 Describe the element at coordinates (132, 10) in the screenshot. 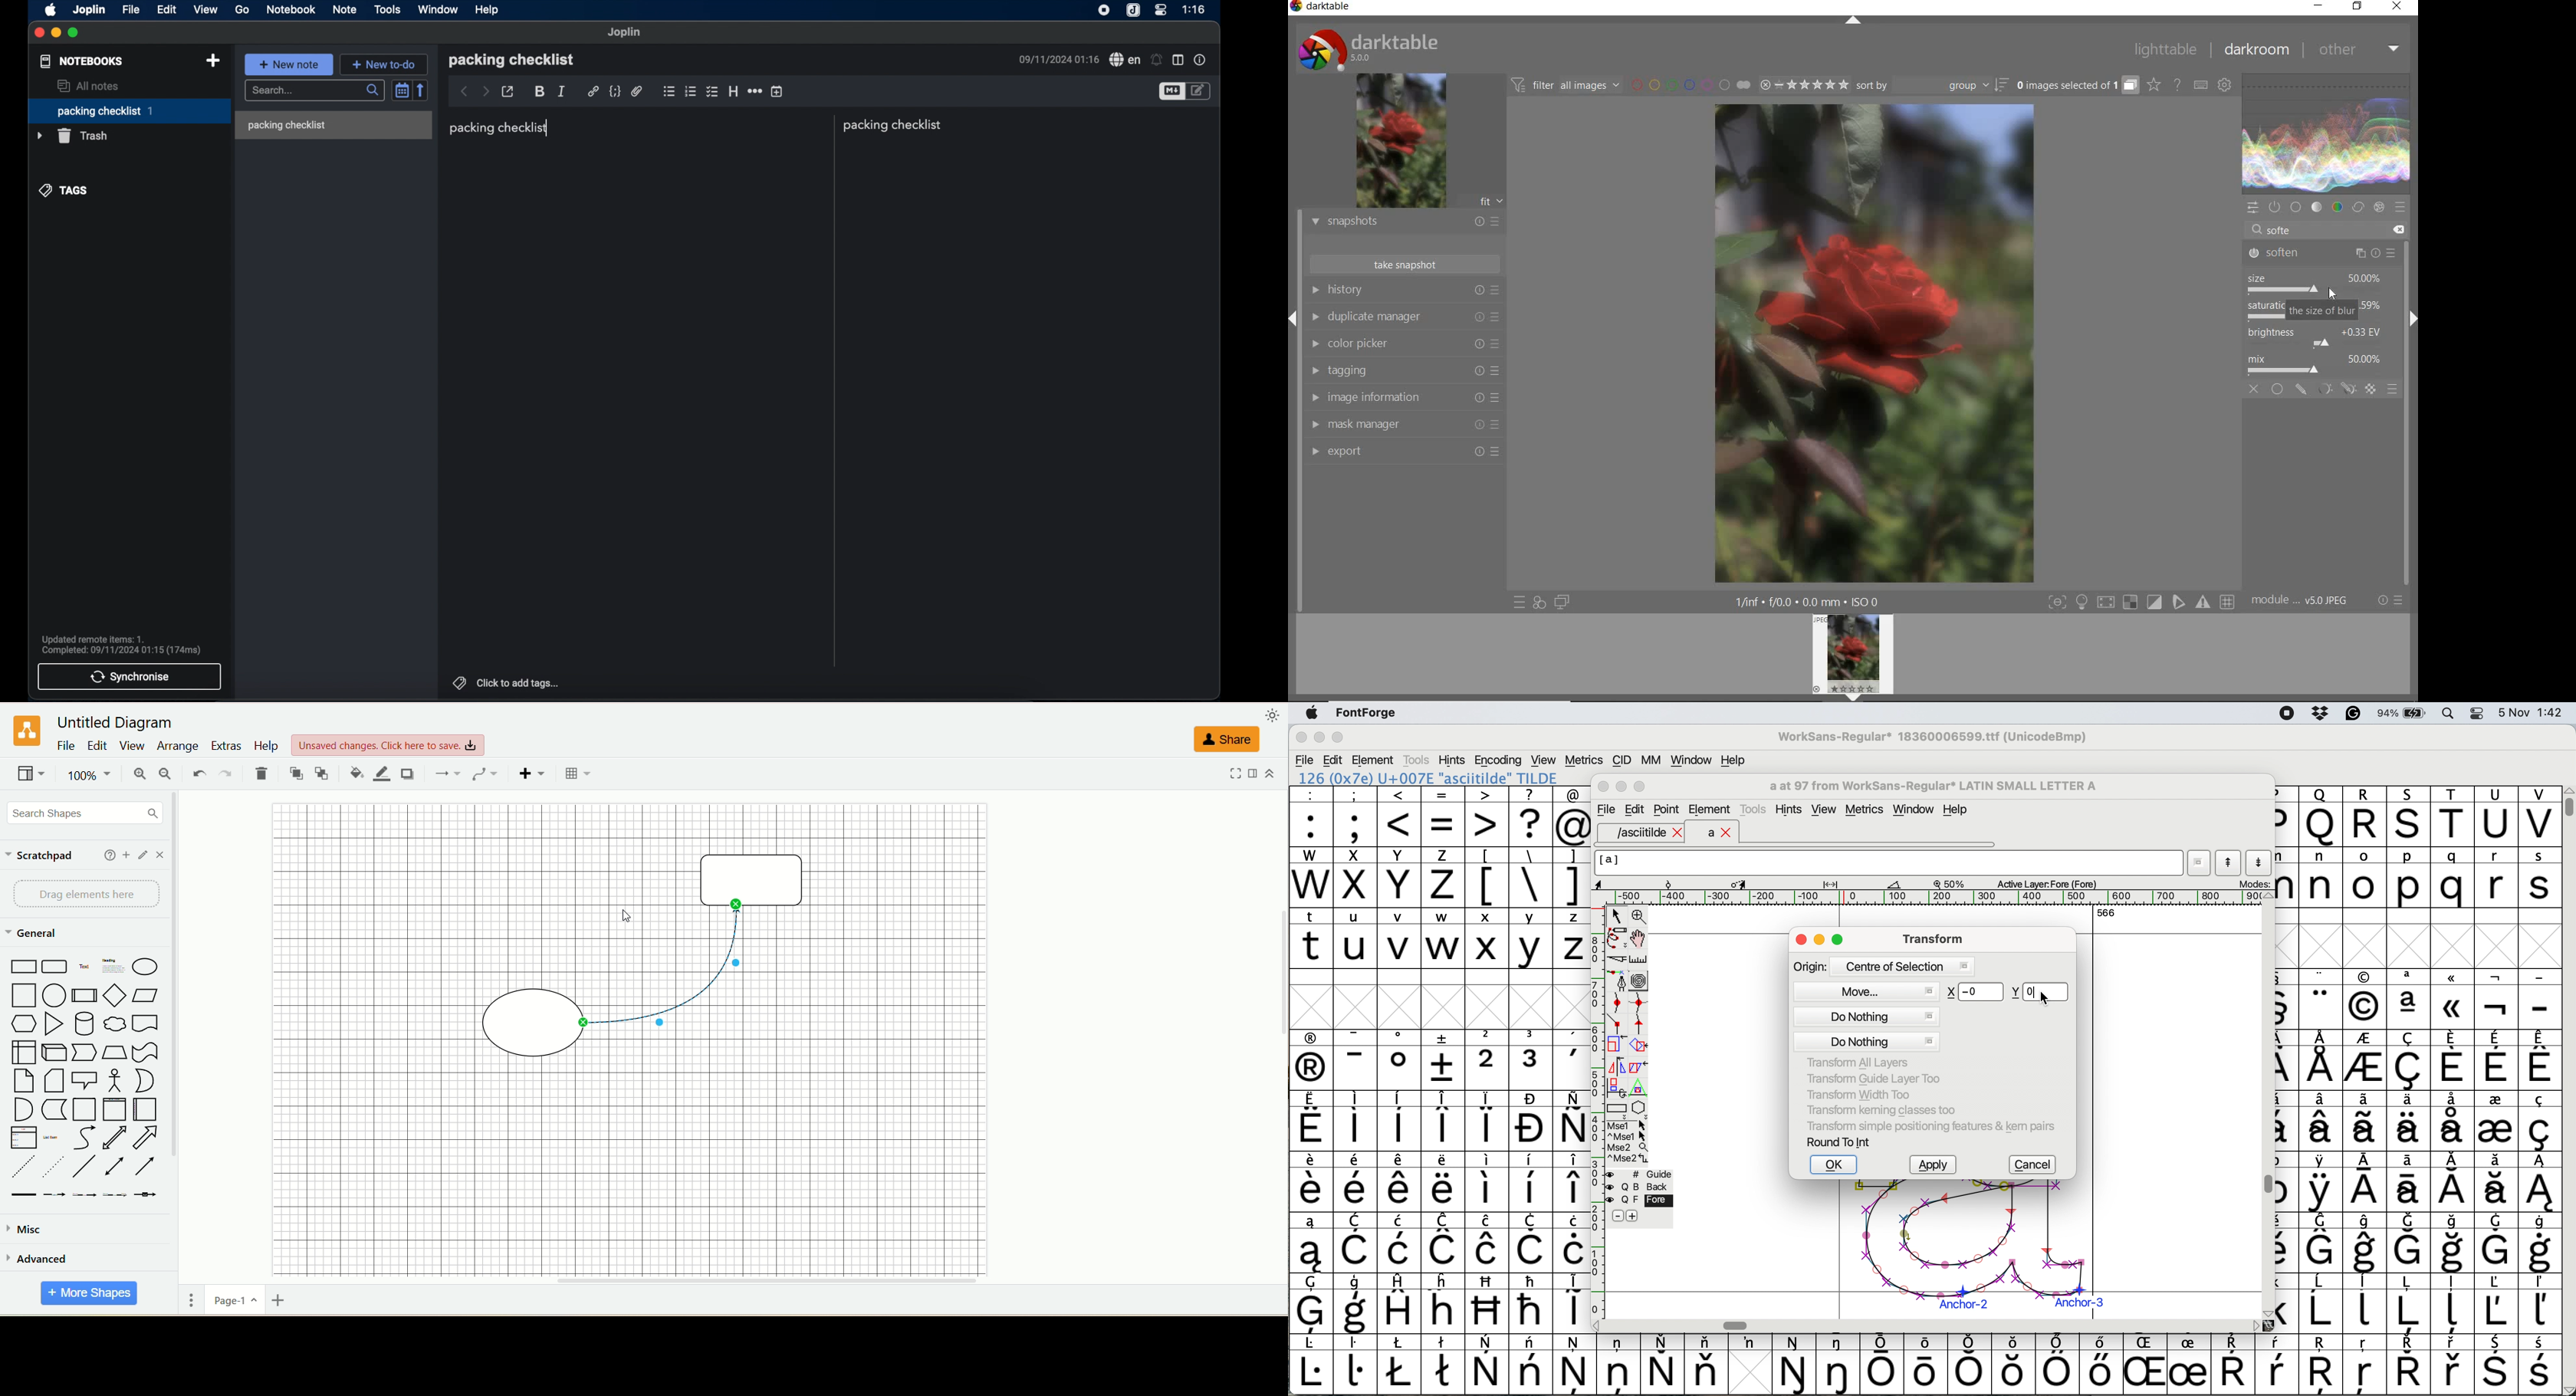

I see `file` at that location.